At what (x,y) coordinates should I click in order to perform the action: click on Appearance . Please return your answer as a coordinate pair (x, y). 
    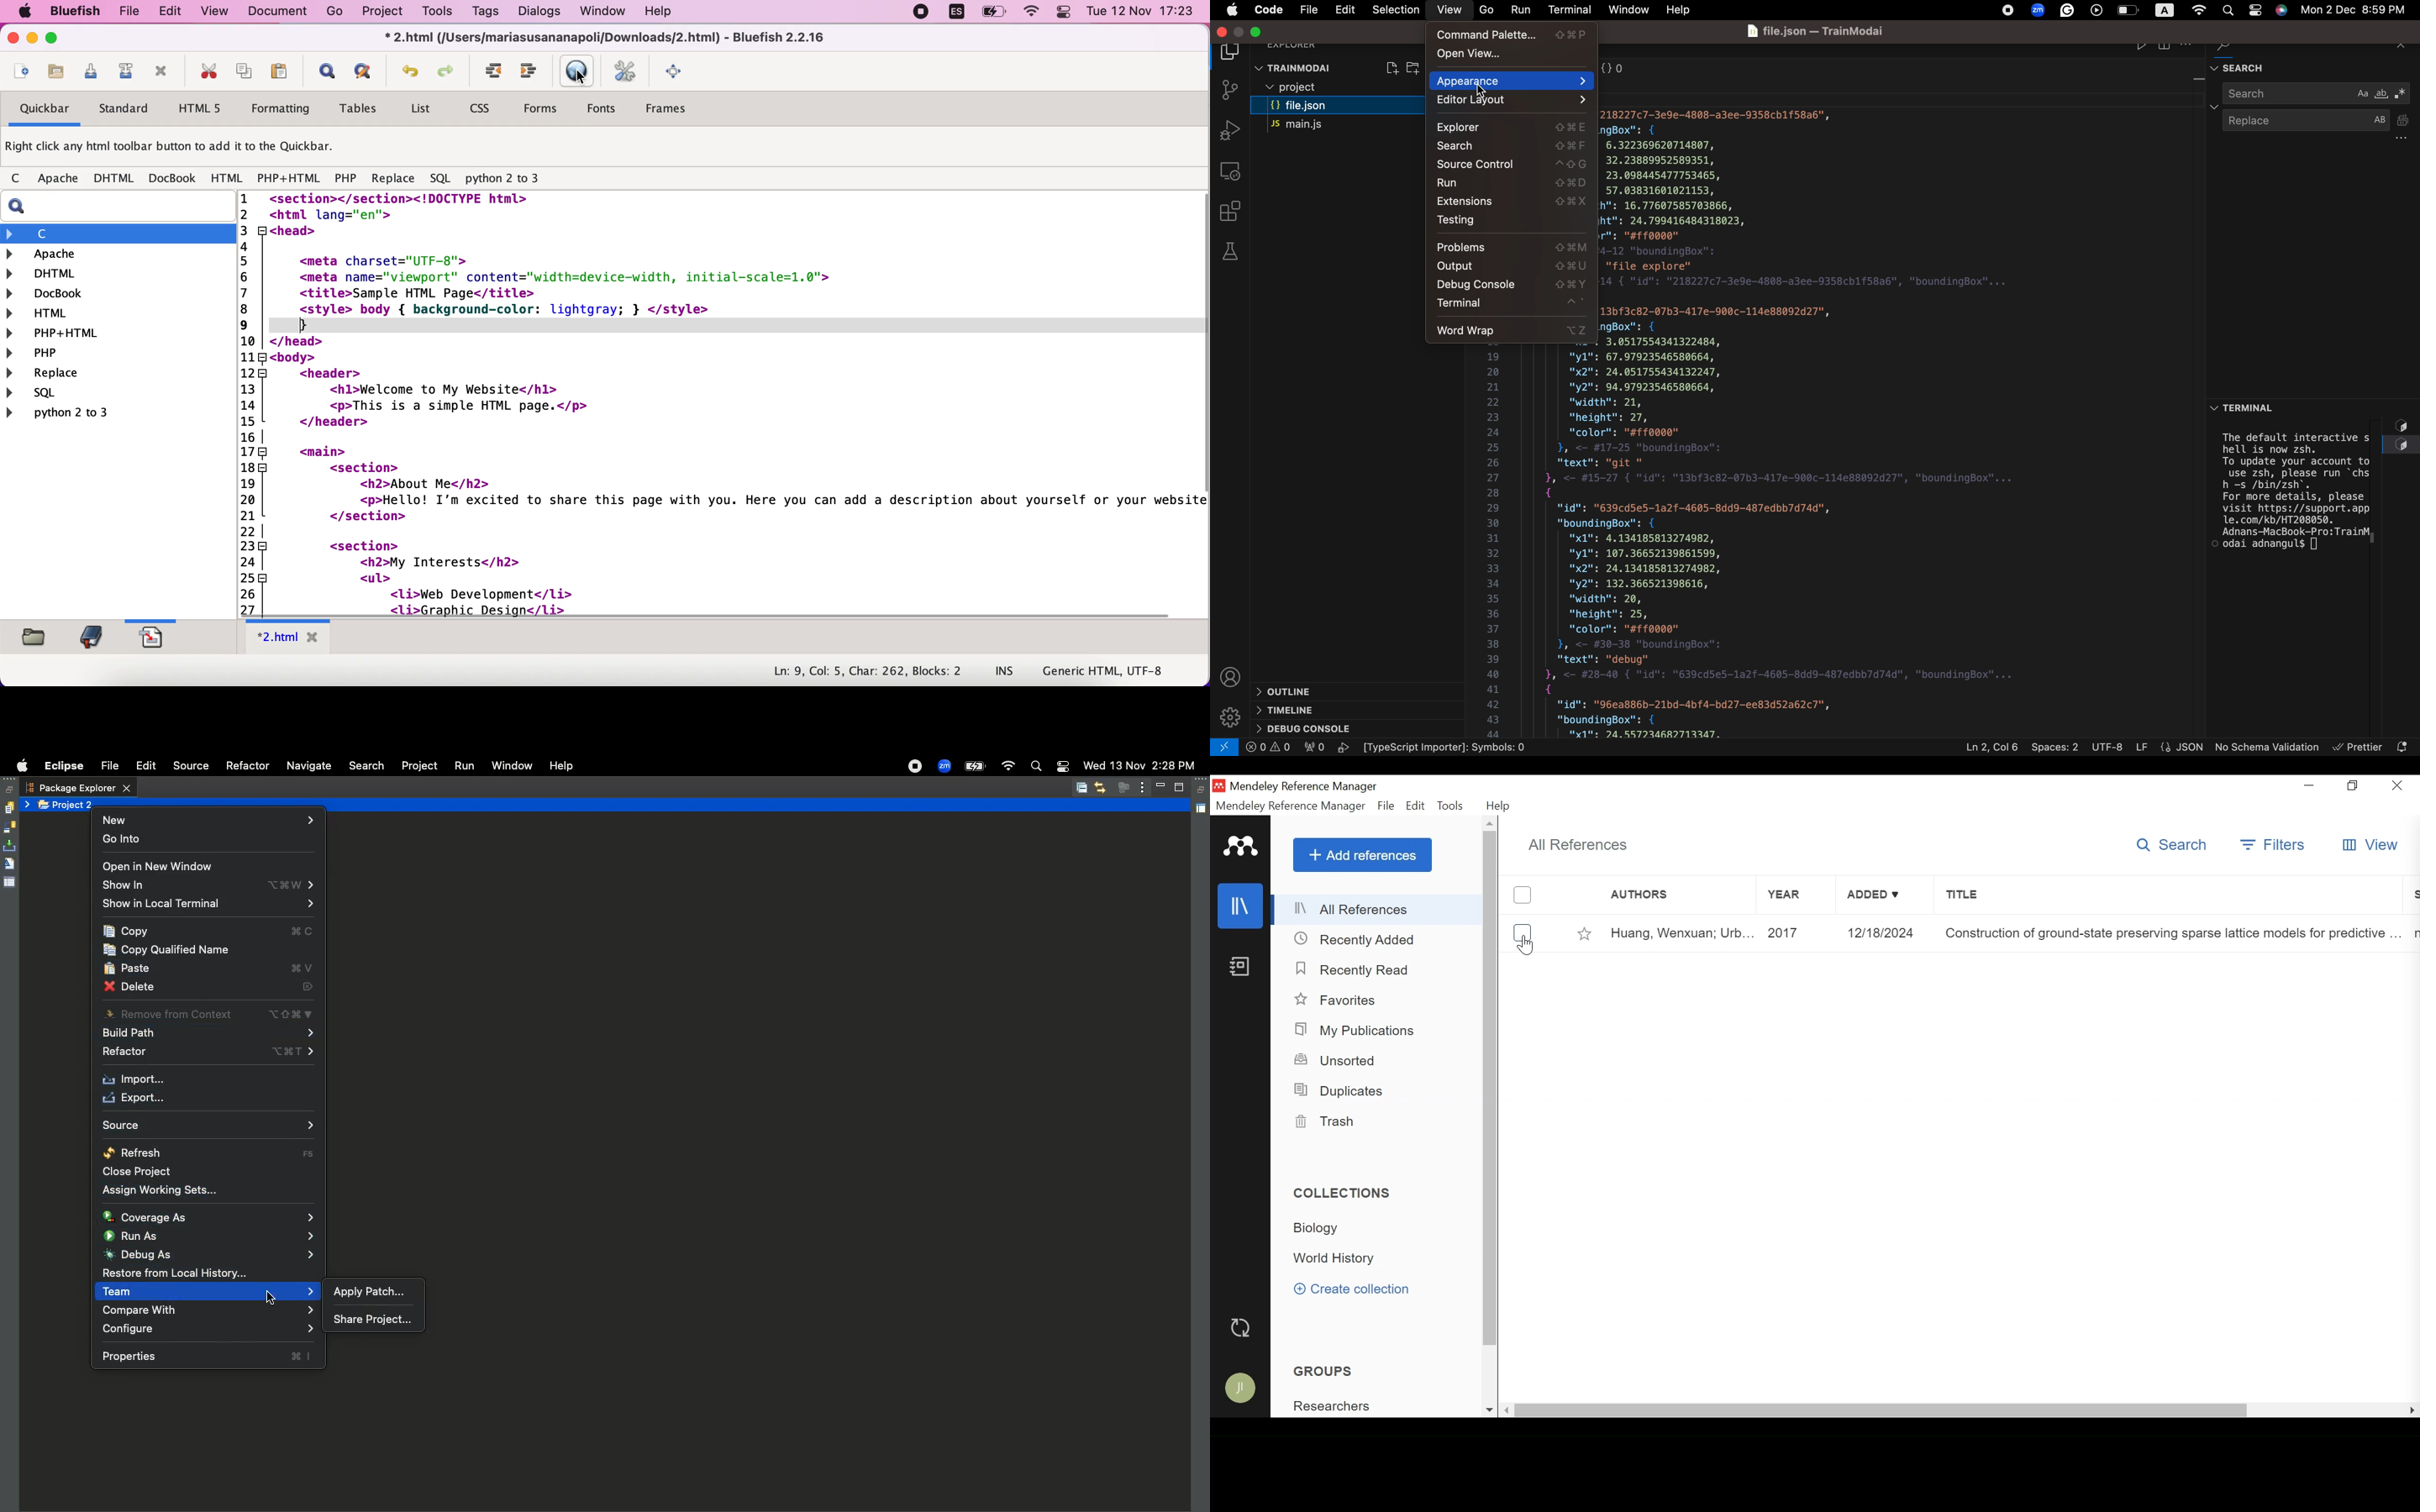
    Looking at the image, I should click on (1515, 81).